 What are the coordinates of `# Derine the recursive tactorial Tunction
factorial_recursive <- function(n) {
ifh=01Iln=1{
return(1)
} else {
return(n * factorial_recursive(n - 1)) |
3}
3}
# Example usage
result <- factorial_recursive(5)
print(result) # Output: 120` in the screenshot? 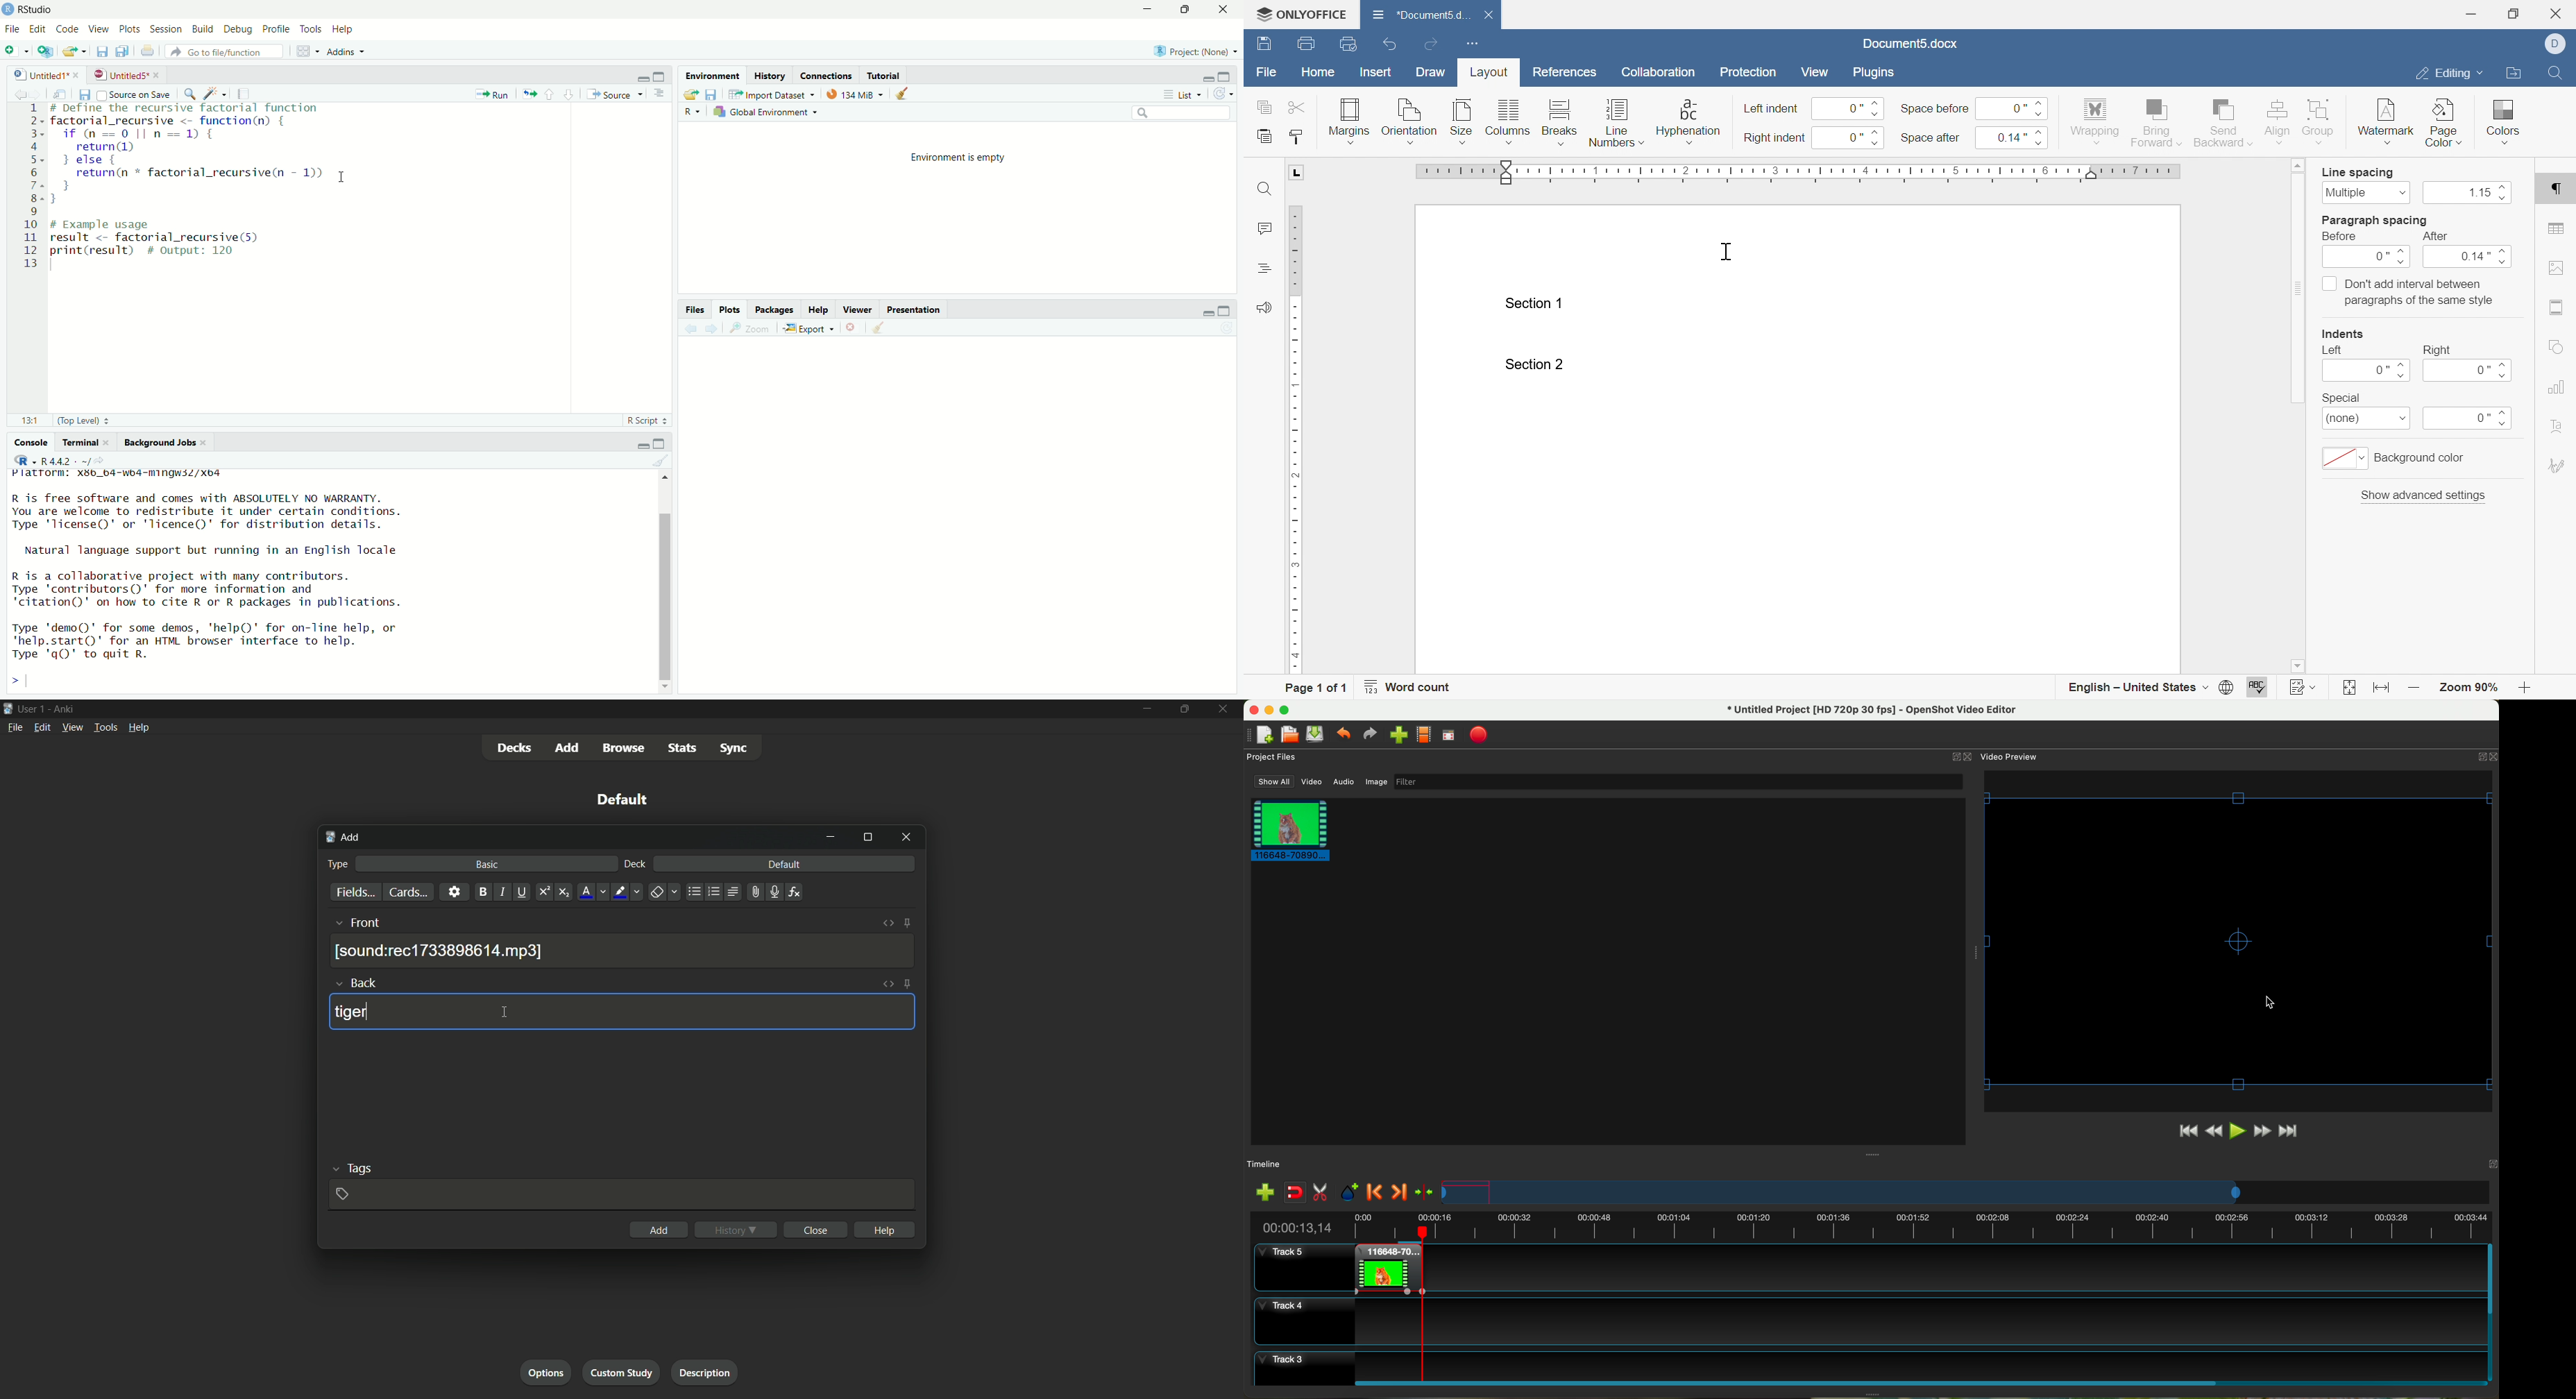 It's located at (205, 185).